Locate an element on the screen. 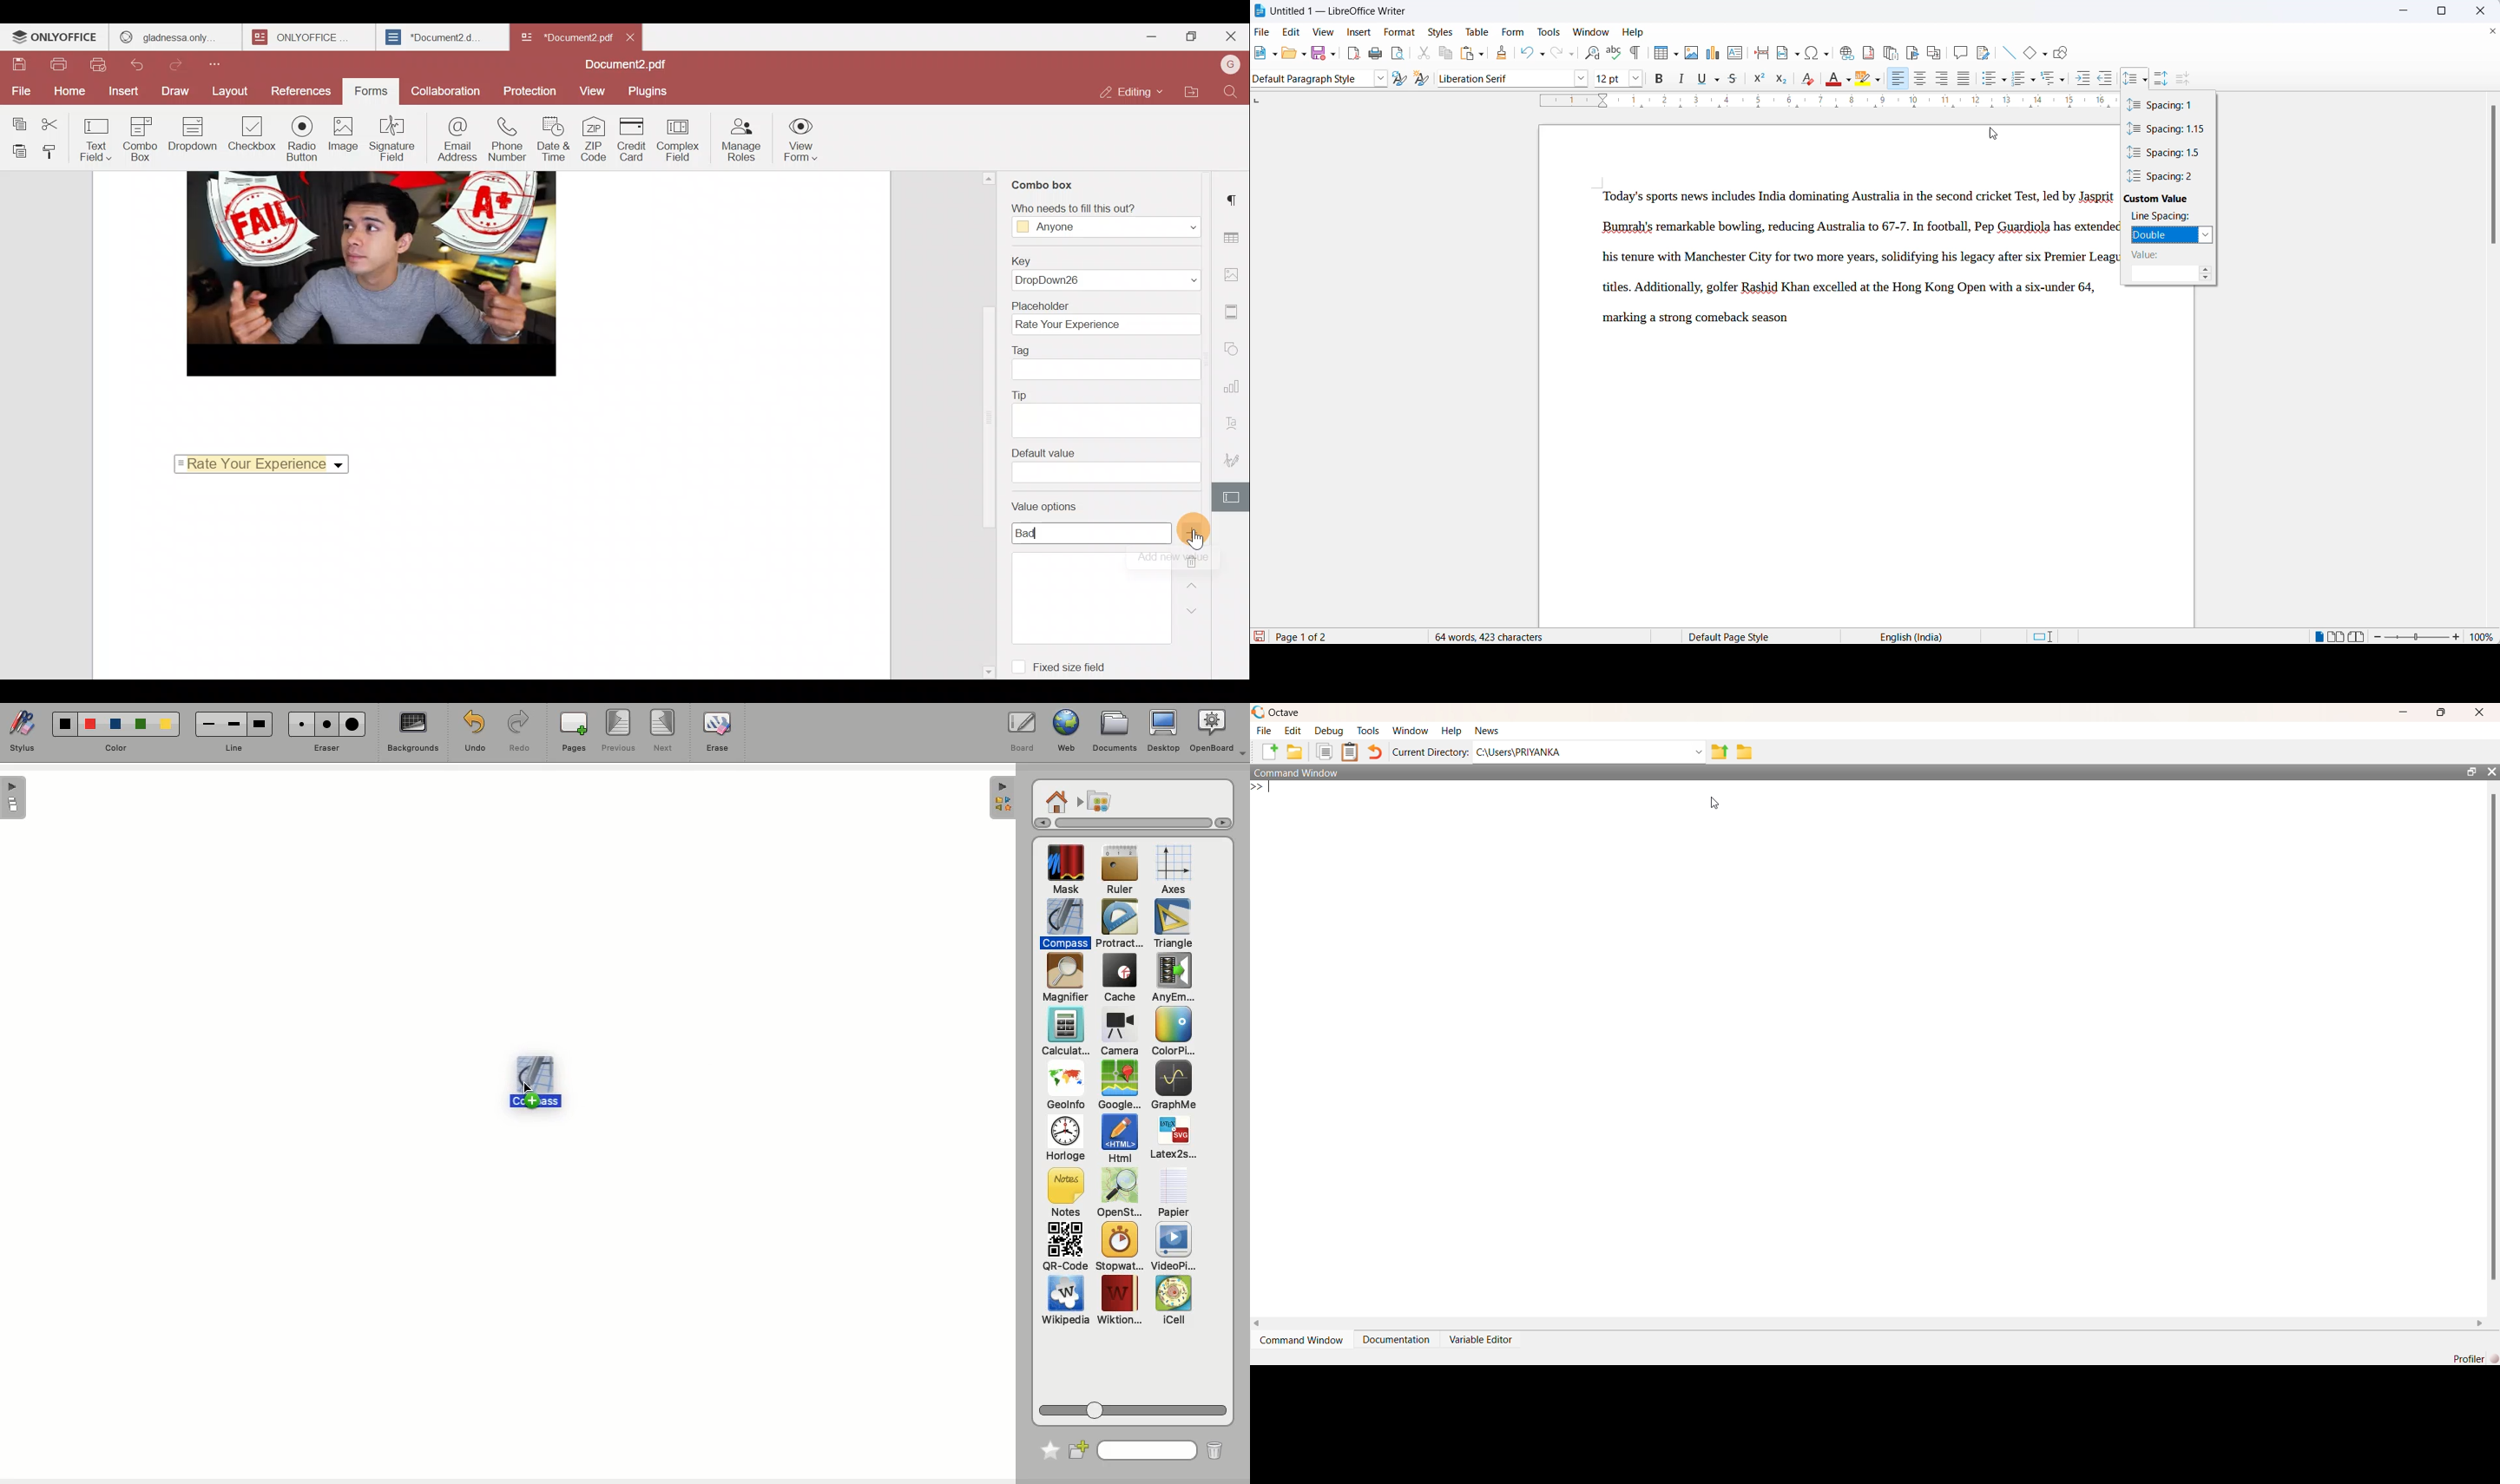 This screenshot has width=2520, height=1484. basic shapes is located at coordinates (2026, 54).